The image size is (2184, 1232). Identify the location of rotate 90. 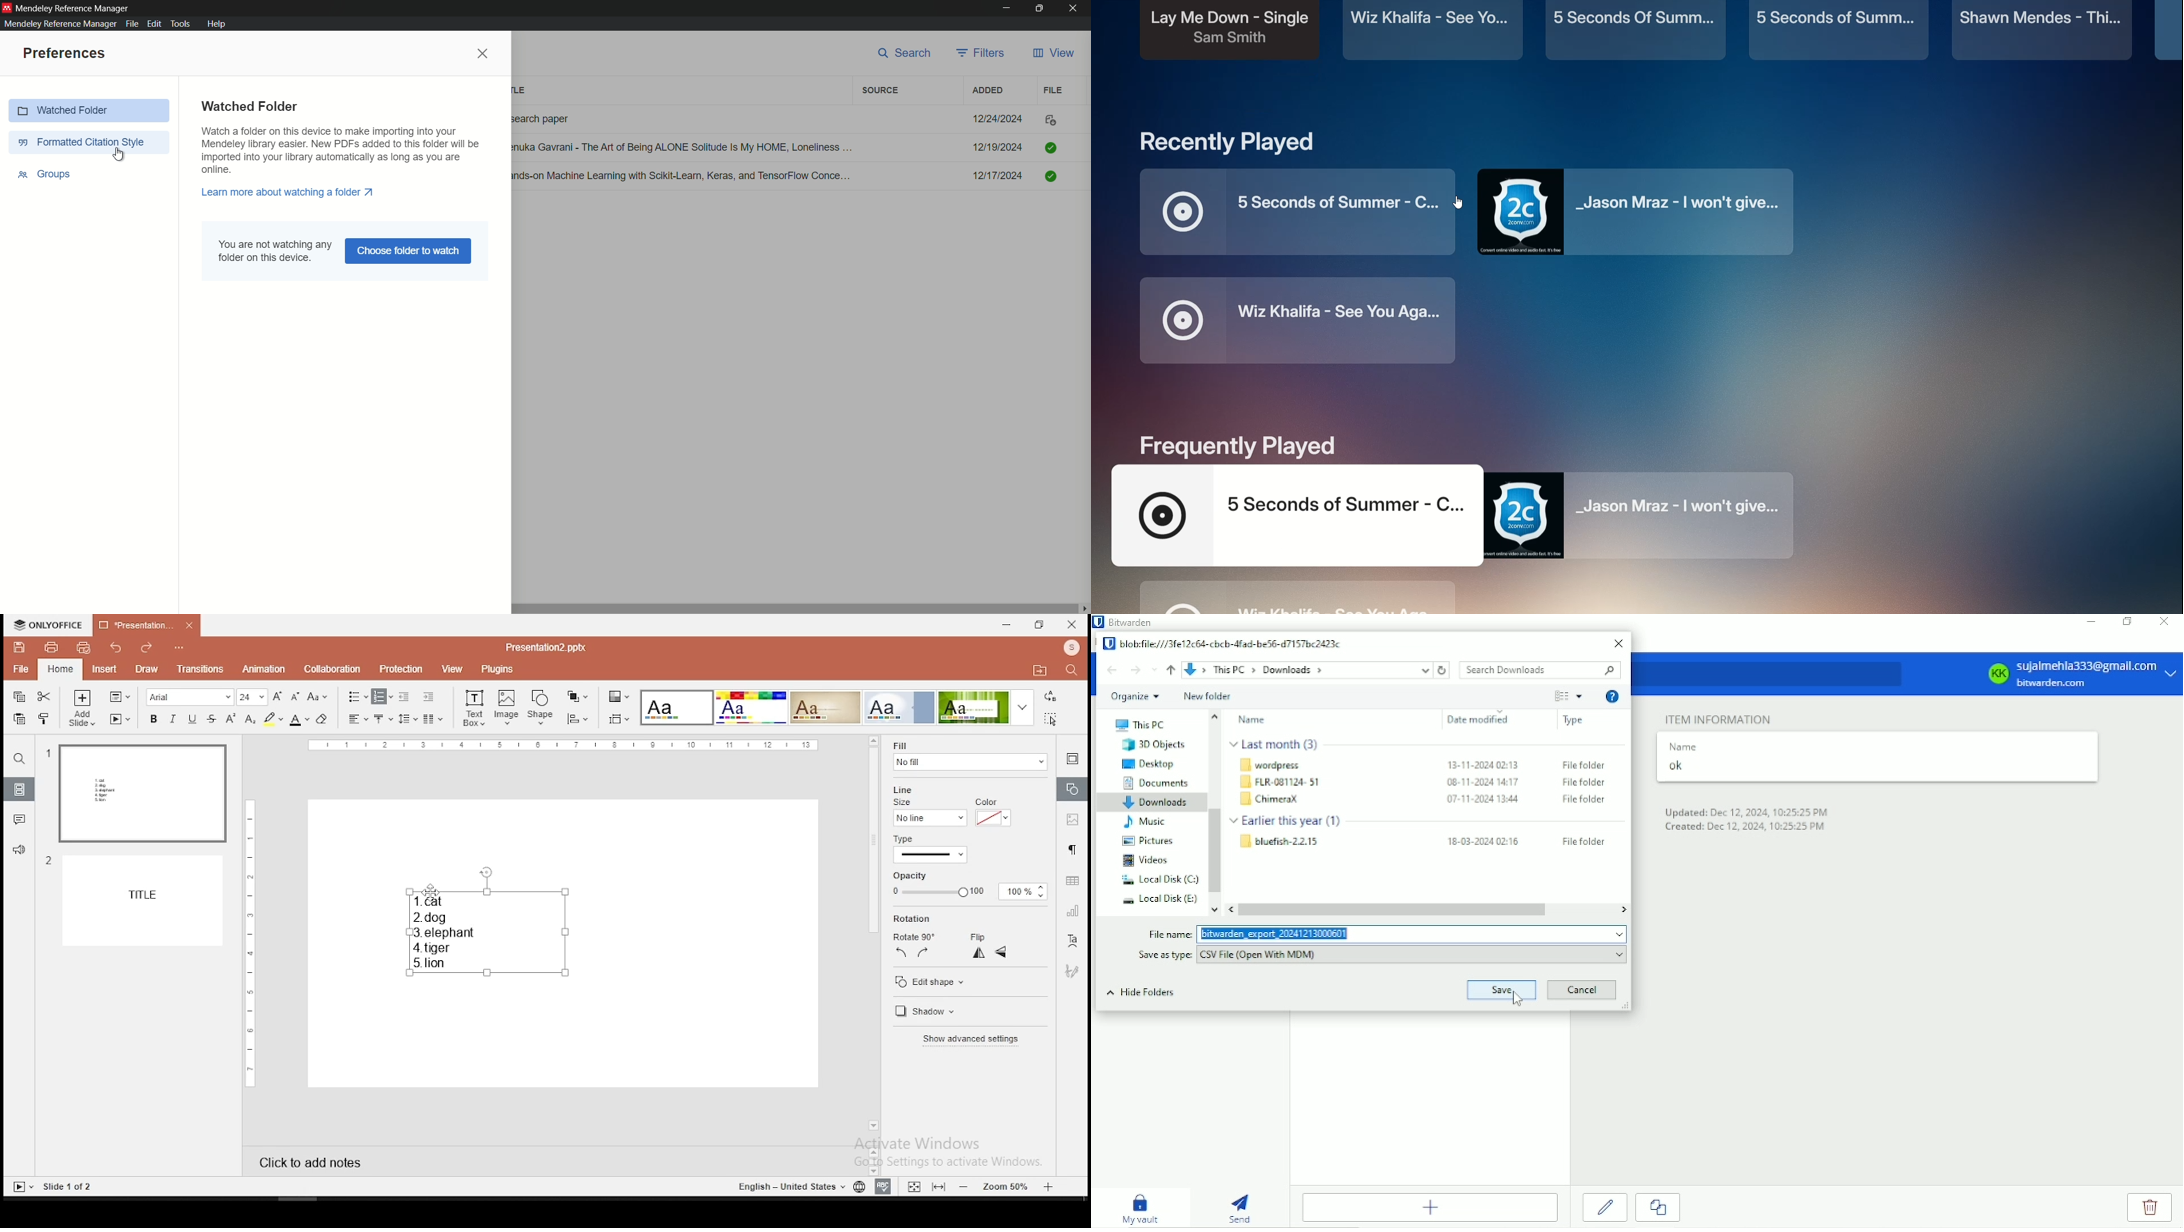
(916, 934).